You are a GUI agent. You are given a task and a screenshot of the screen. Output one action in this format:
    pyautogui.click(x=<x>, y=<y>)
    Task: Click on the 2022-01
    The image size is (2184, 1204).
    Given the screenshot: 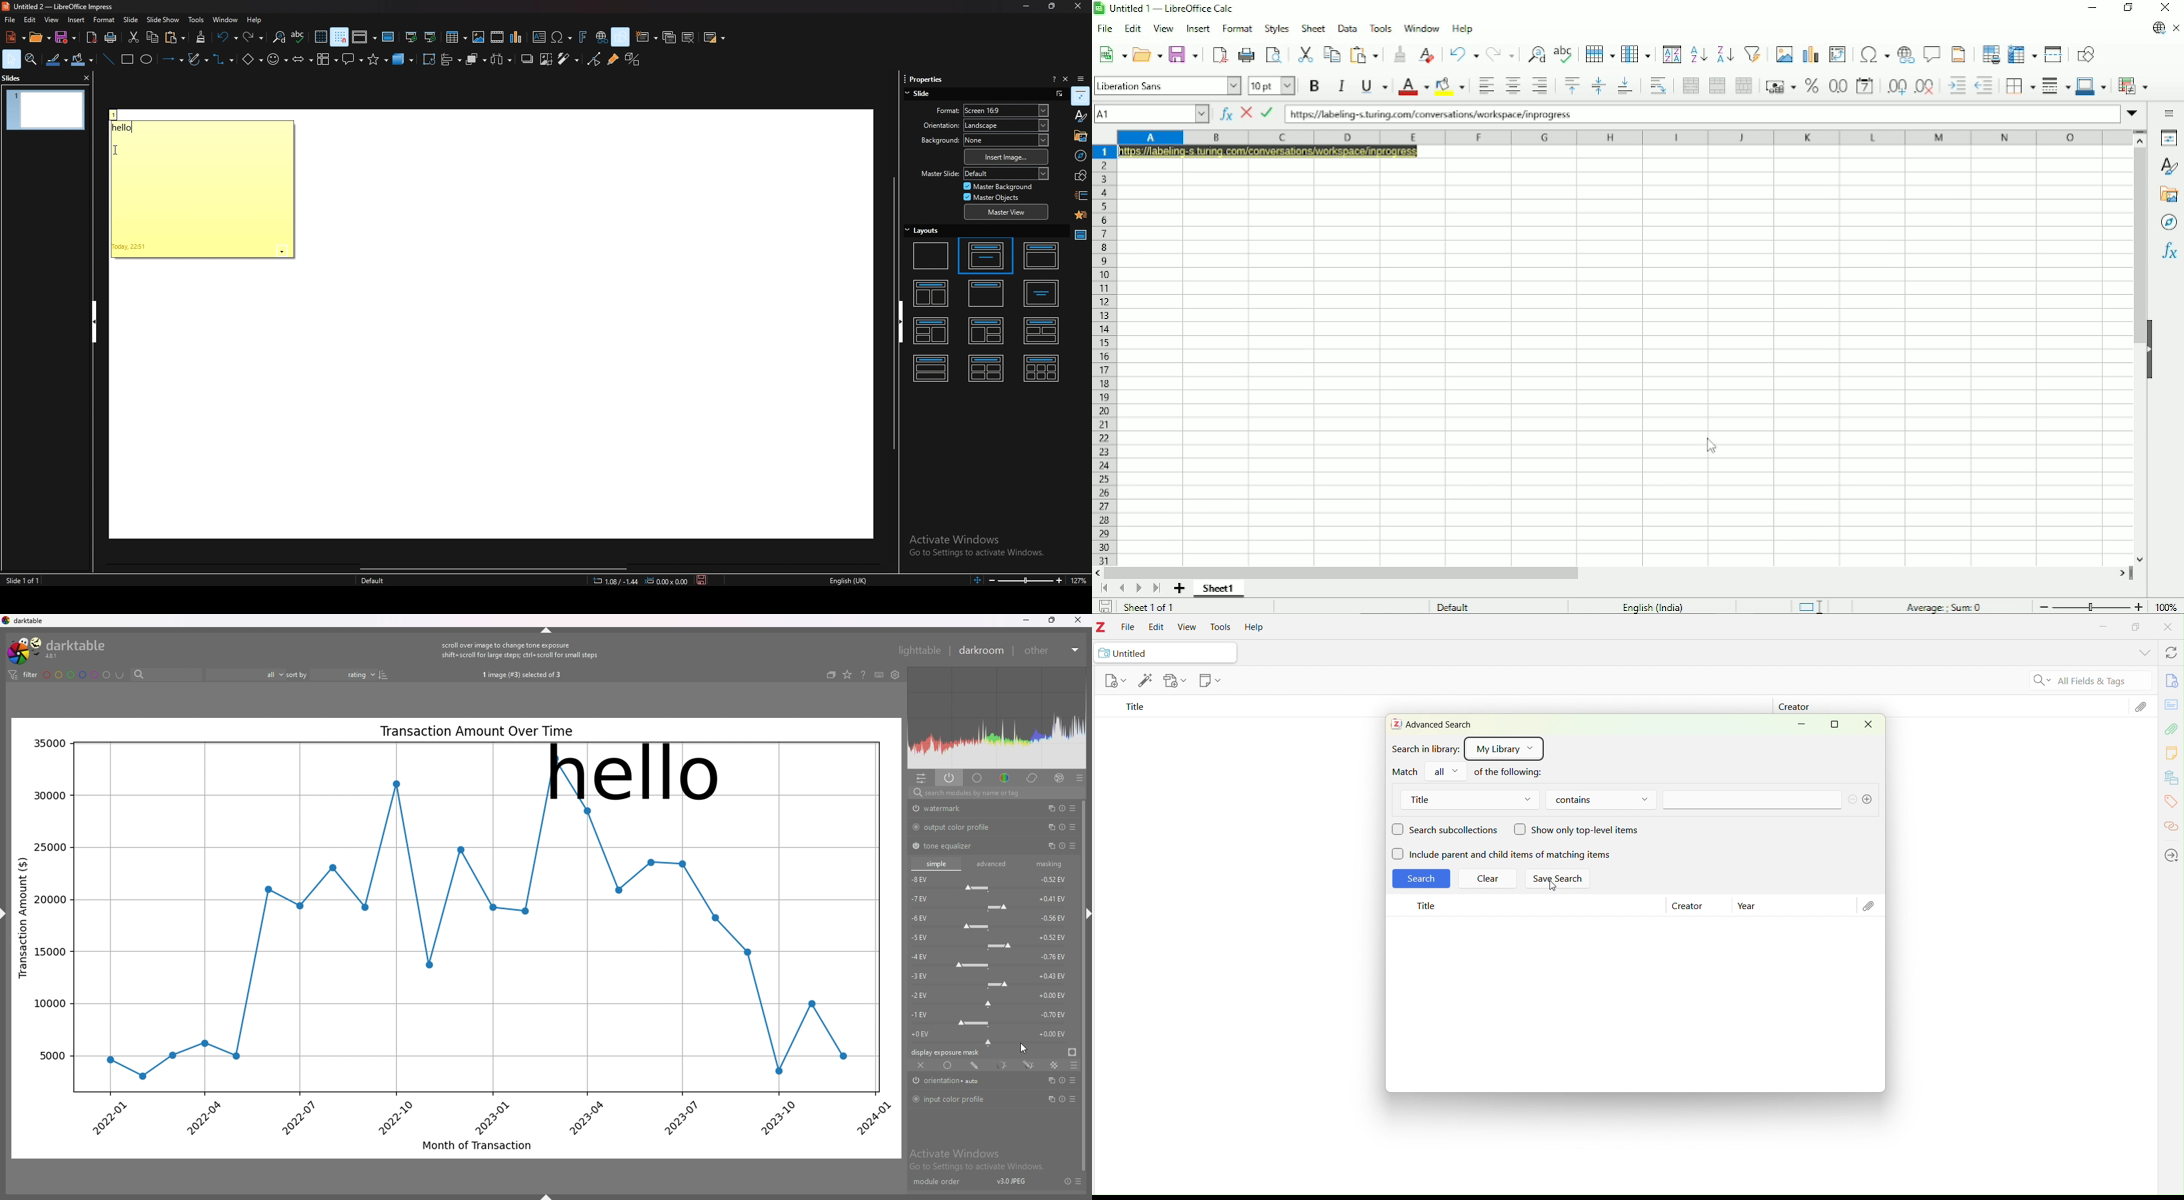 What is the action you would take?
    pyautogui.click(x=114, y=1119)
    